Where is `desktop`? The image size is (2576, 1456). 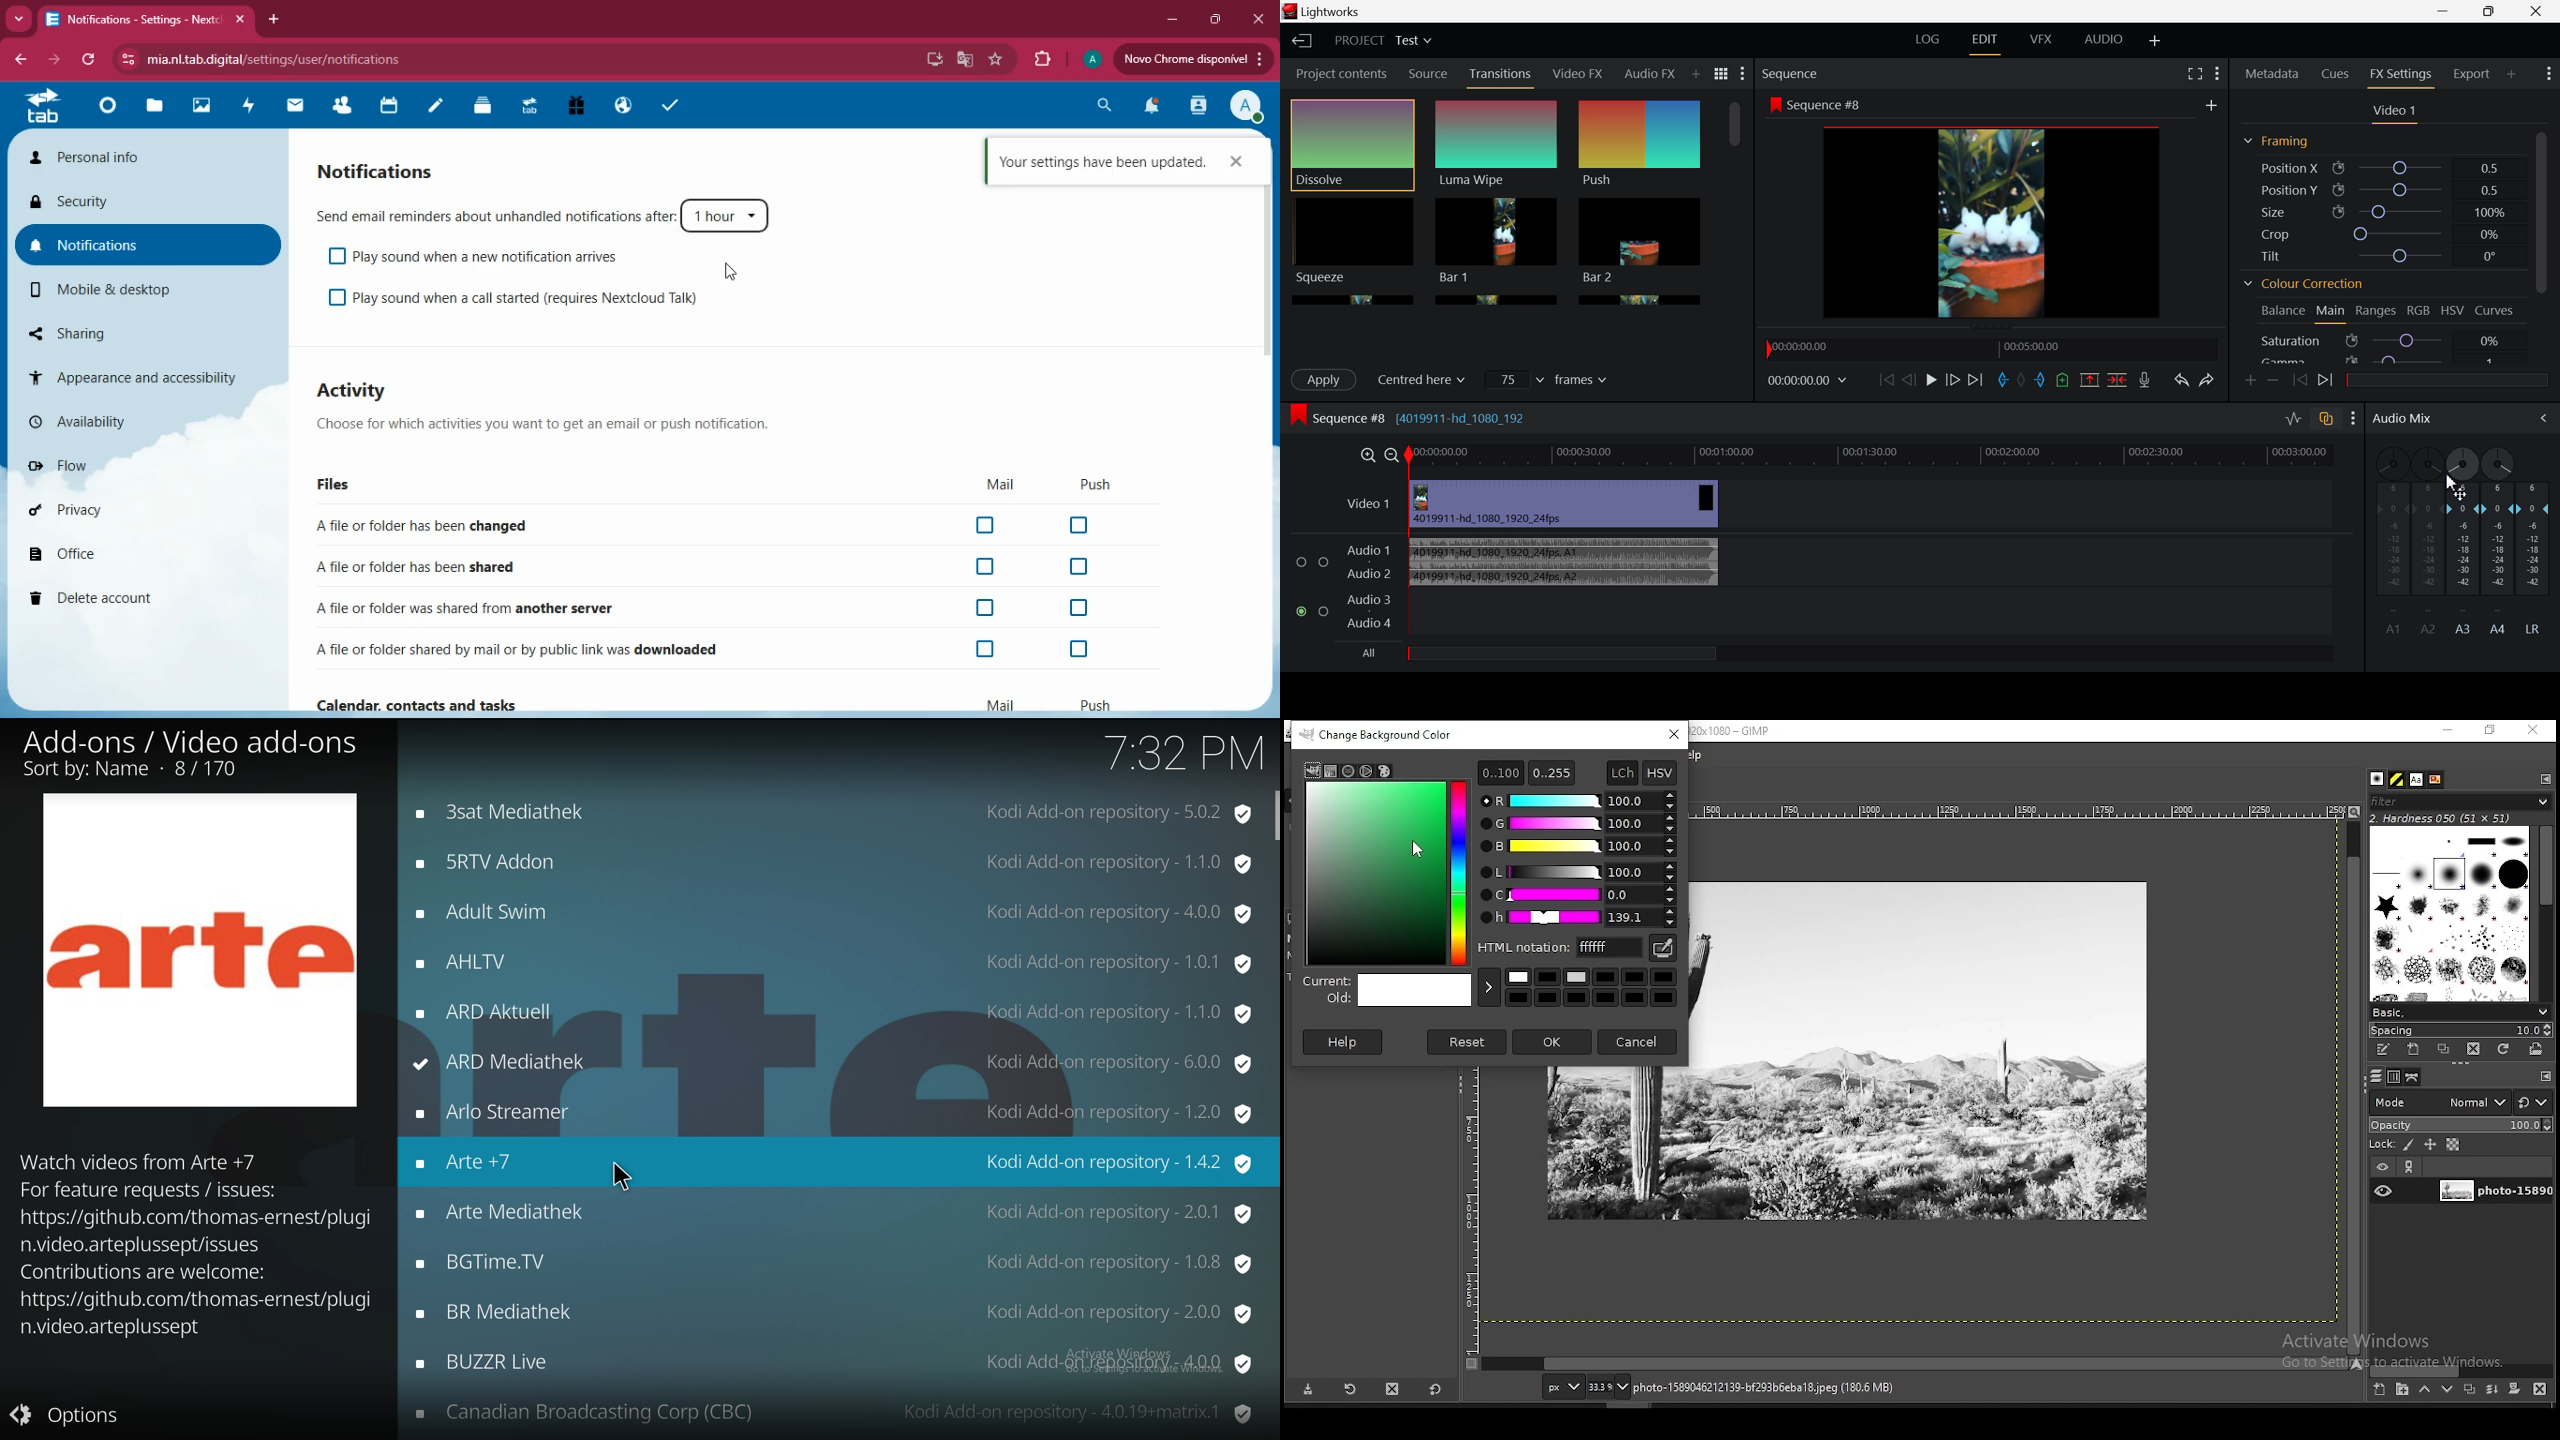
desktop is located at coordinates (933, 59).